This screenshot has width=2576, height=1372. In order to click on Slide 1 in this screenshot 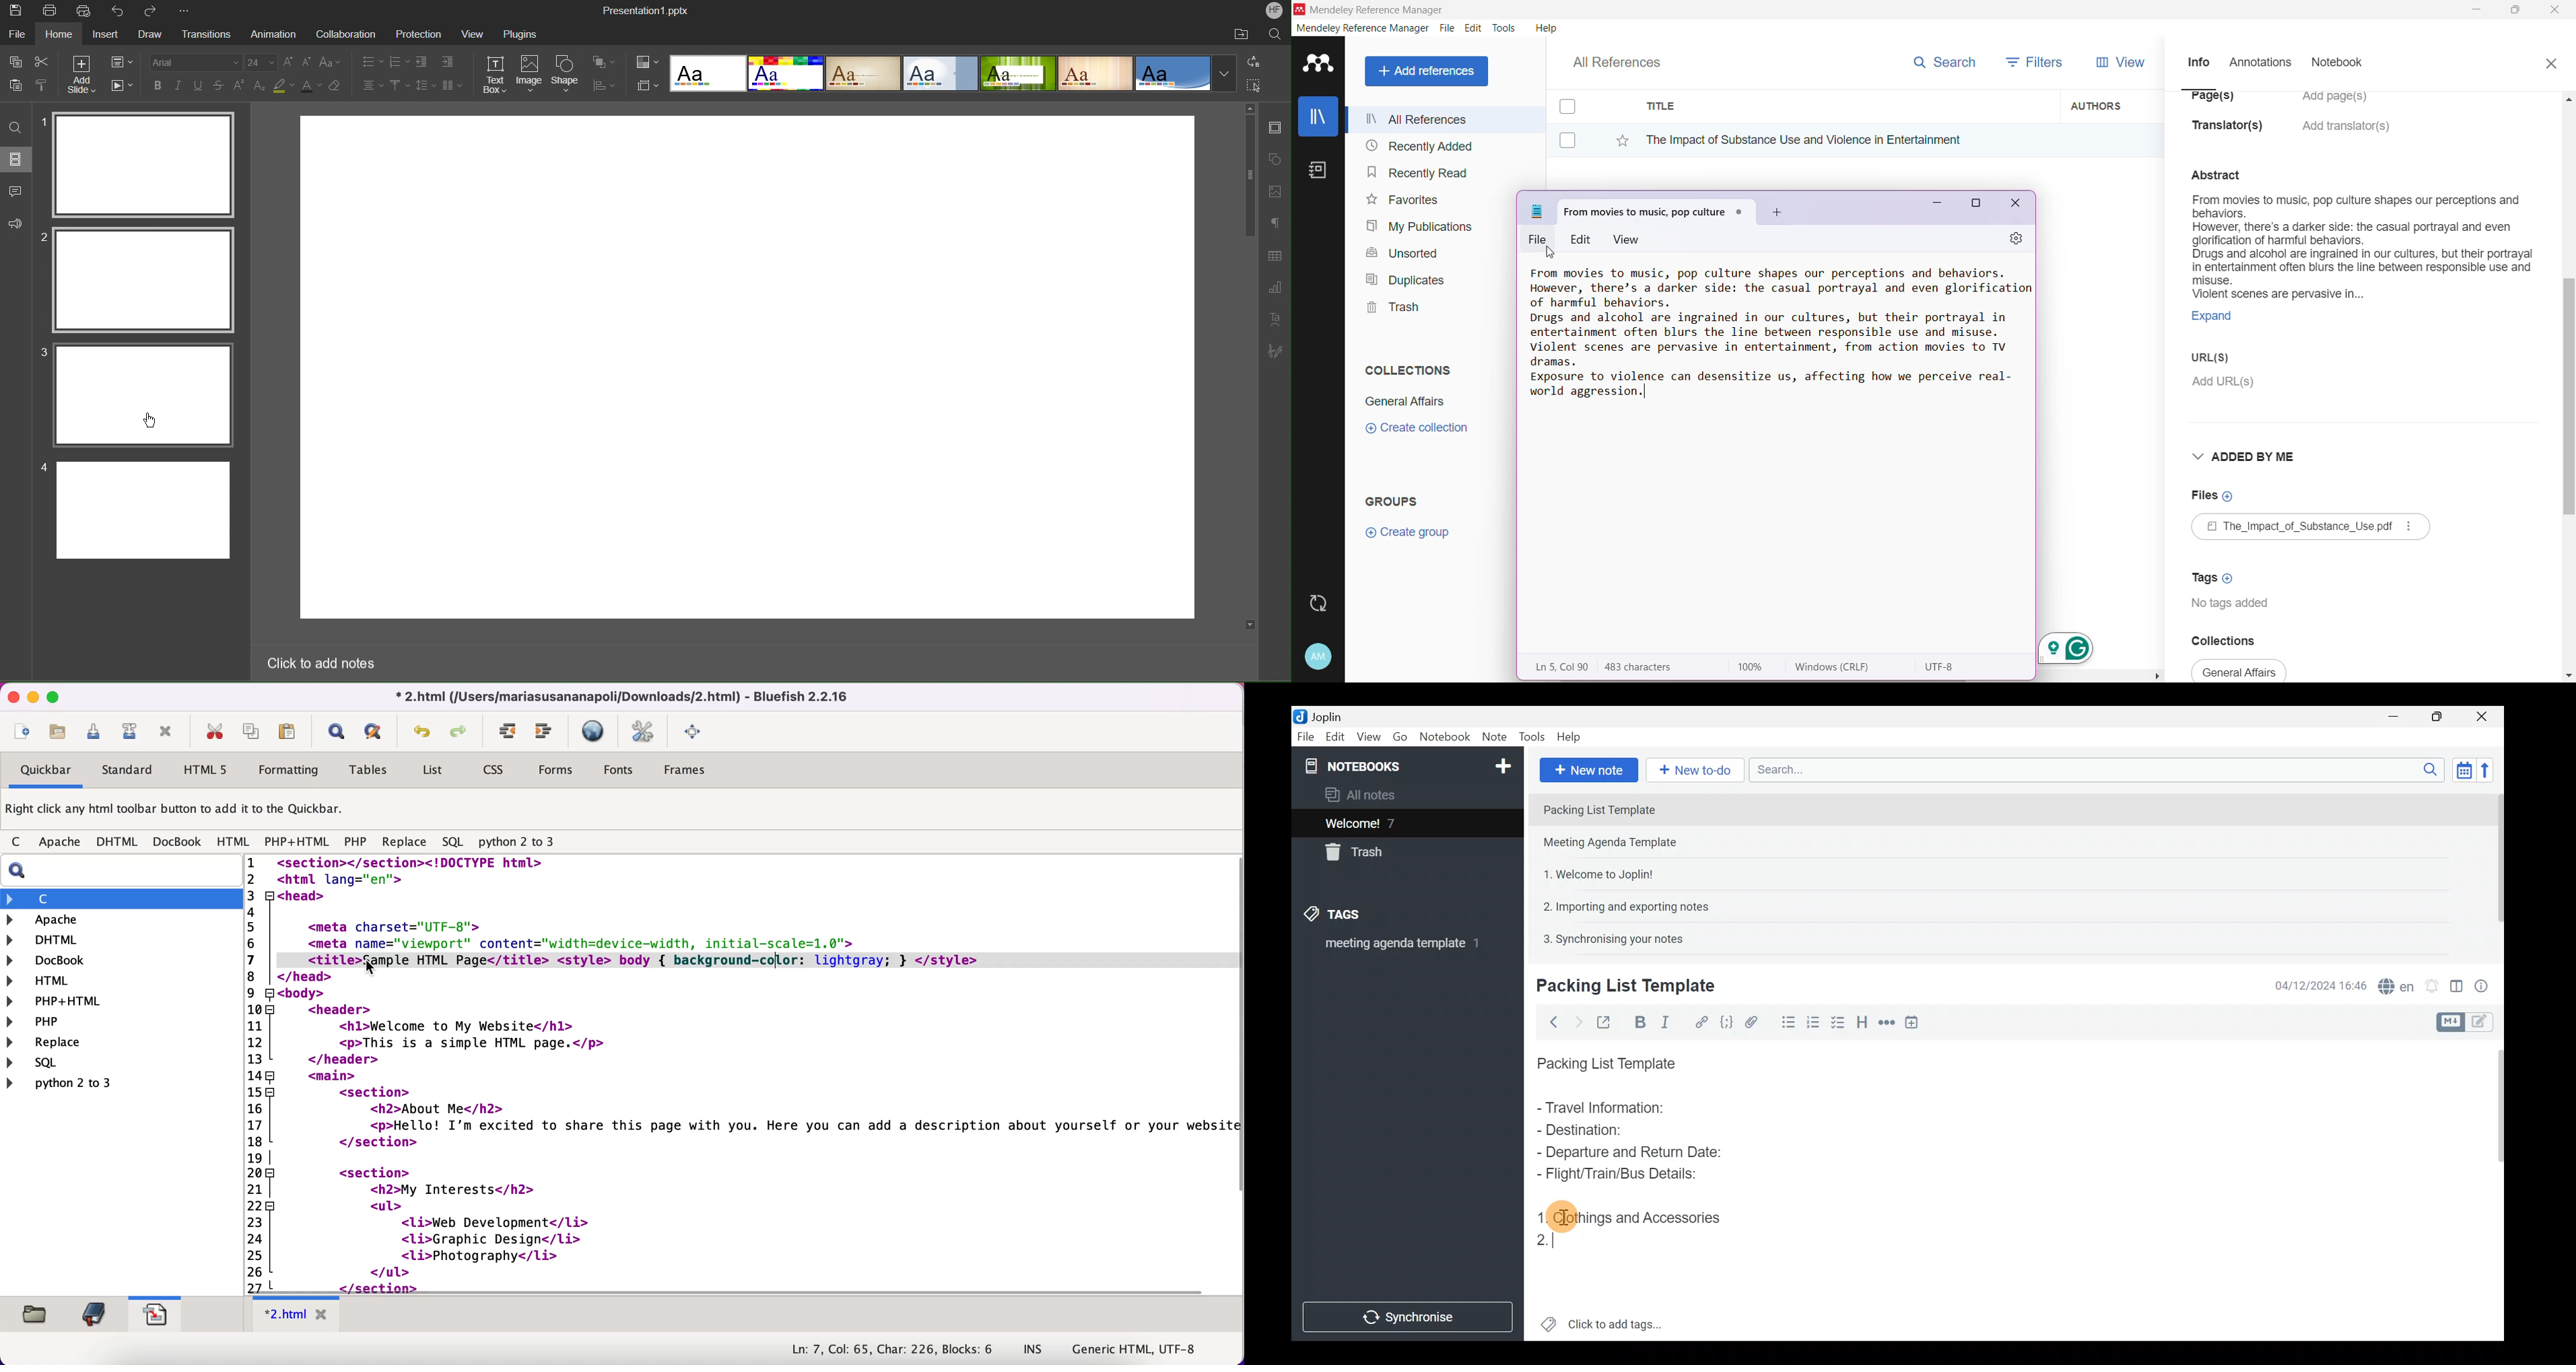, I will do `click(145, 162)`.